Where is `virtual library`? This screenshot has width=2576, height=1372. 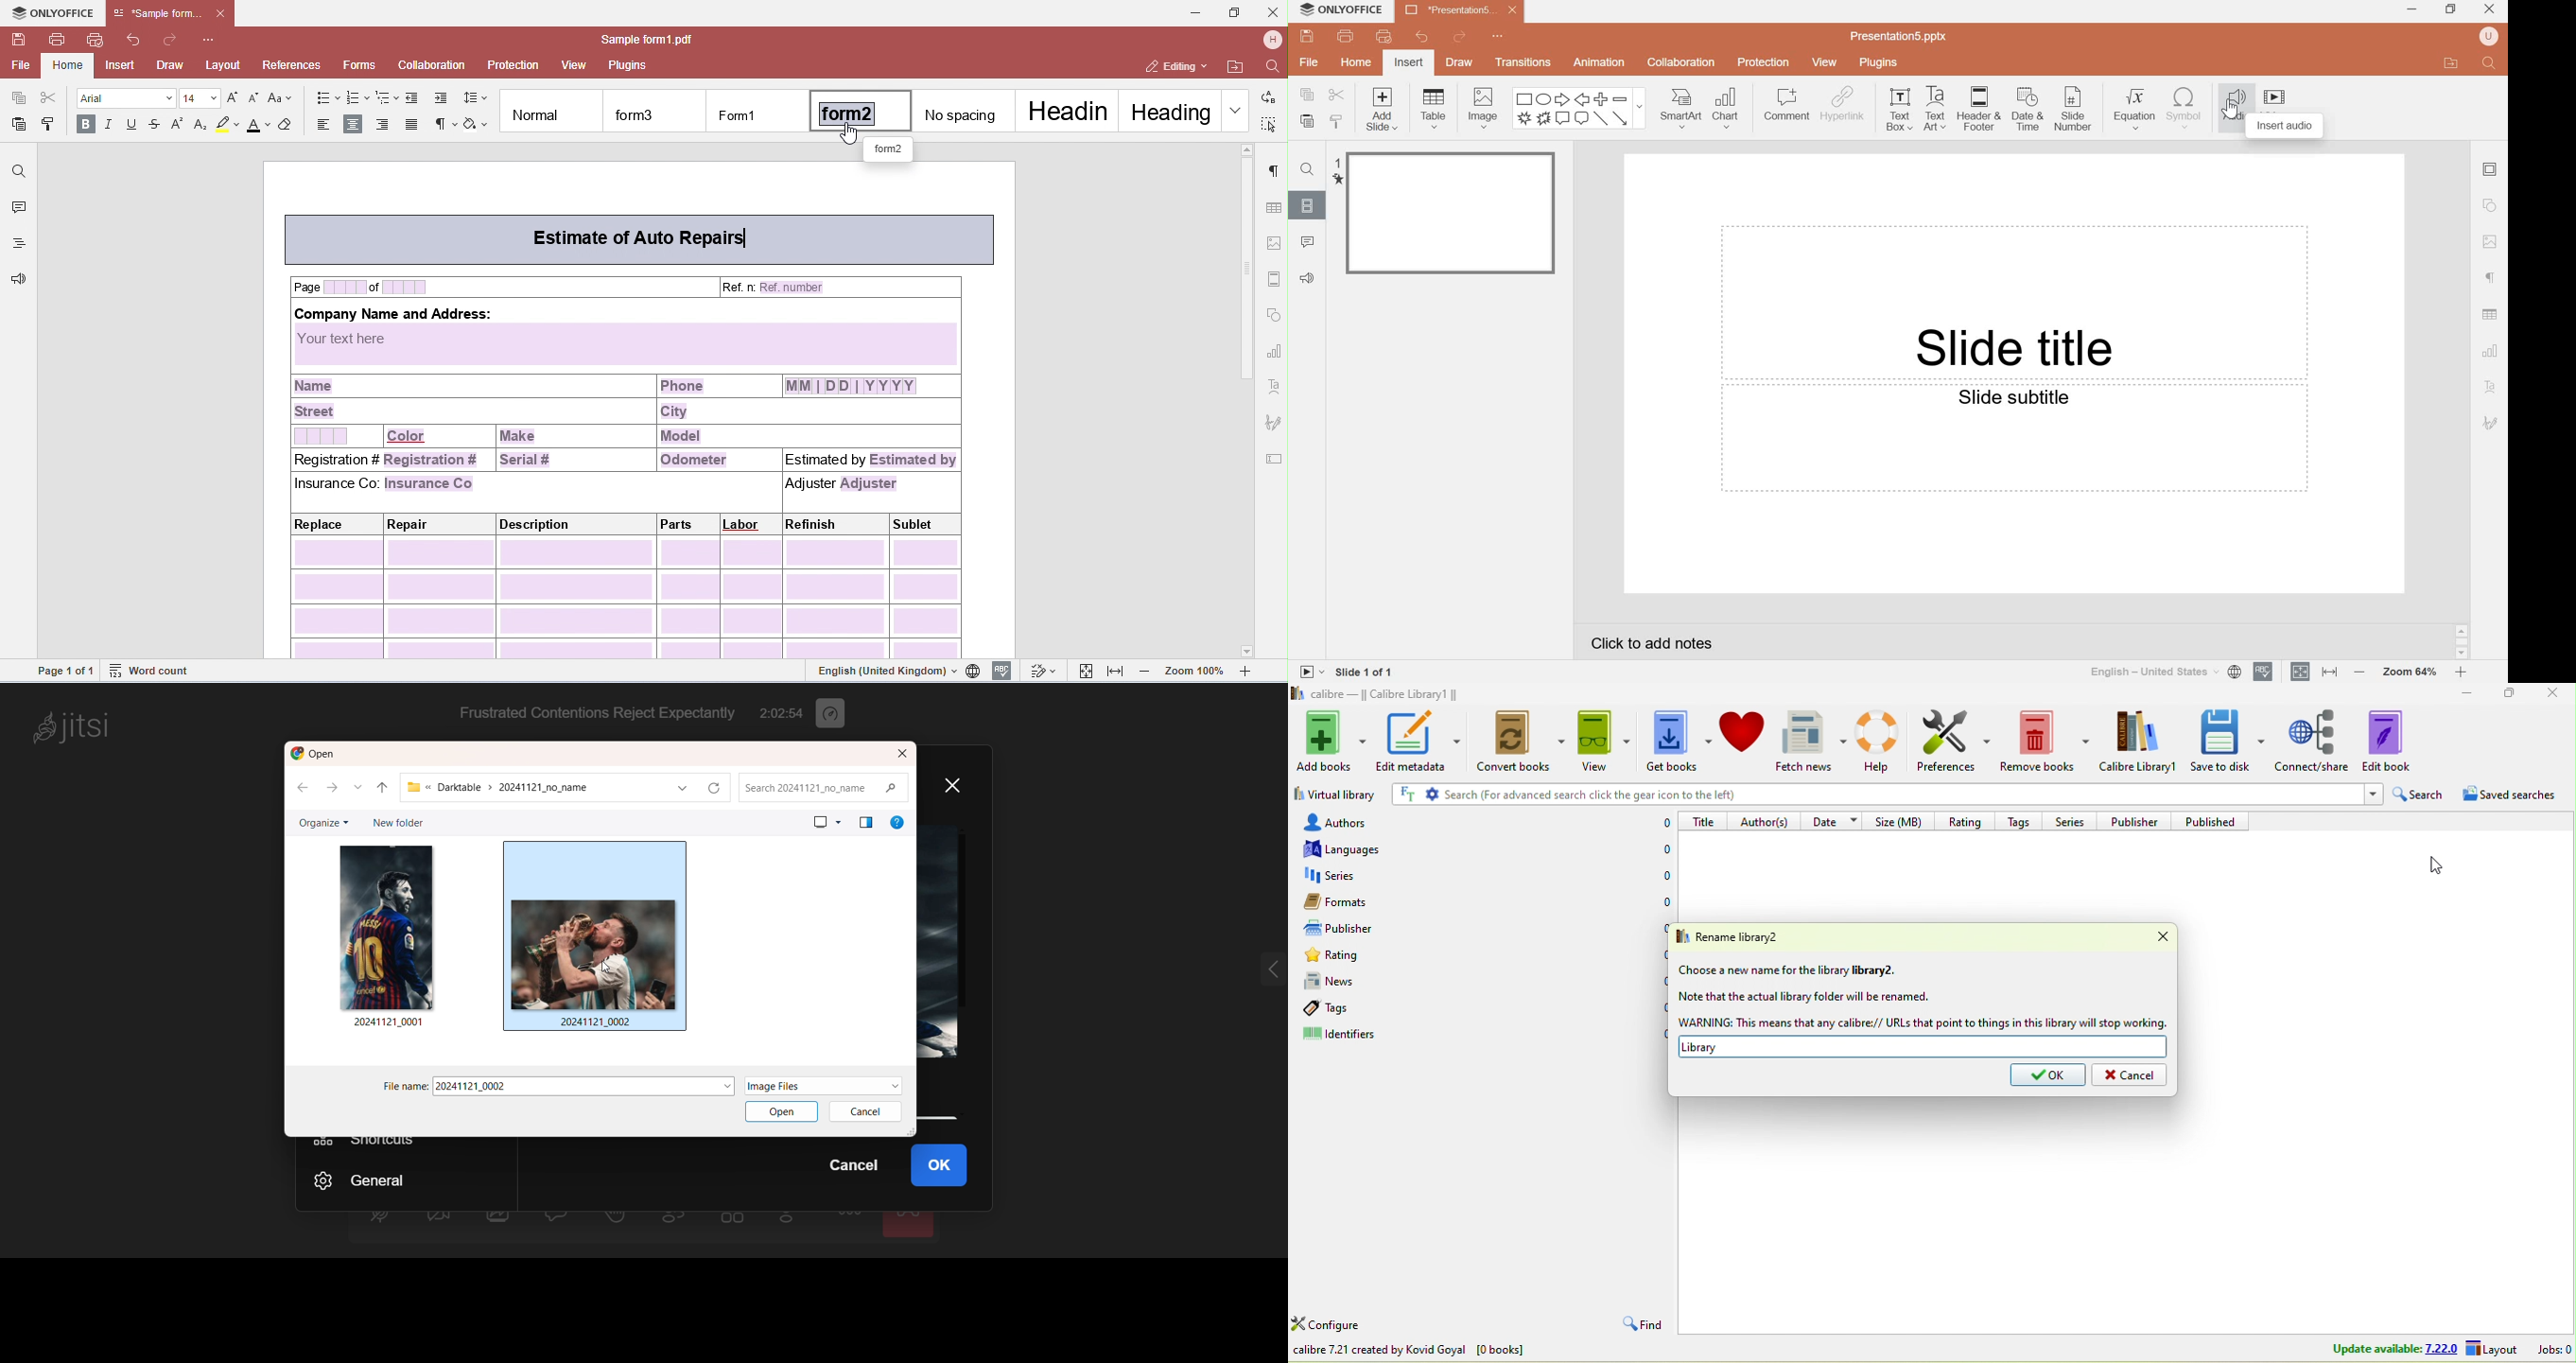 virtual library is located at coordinates (1334, 797).